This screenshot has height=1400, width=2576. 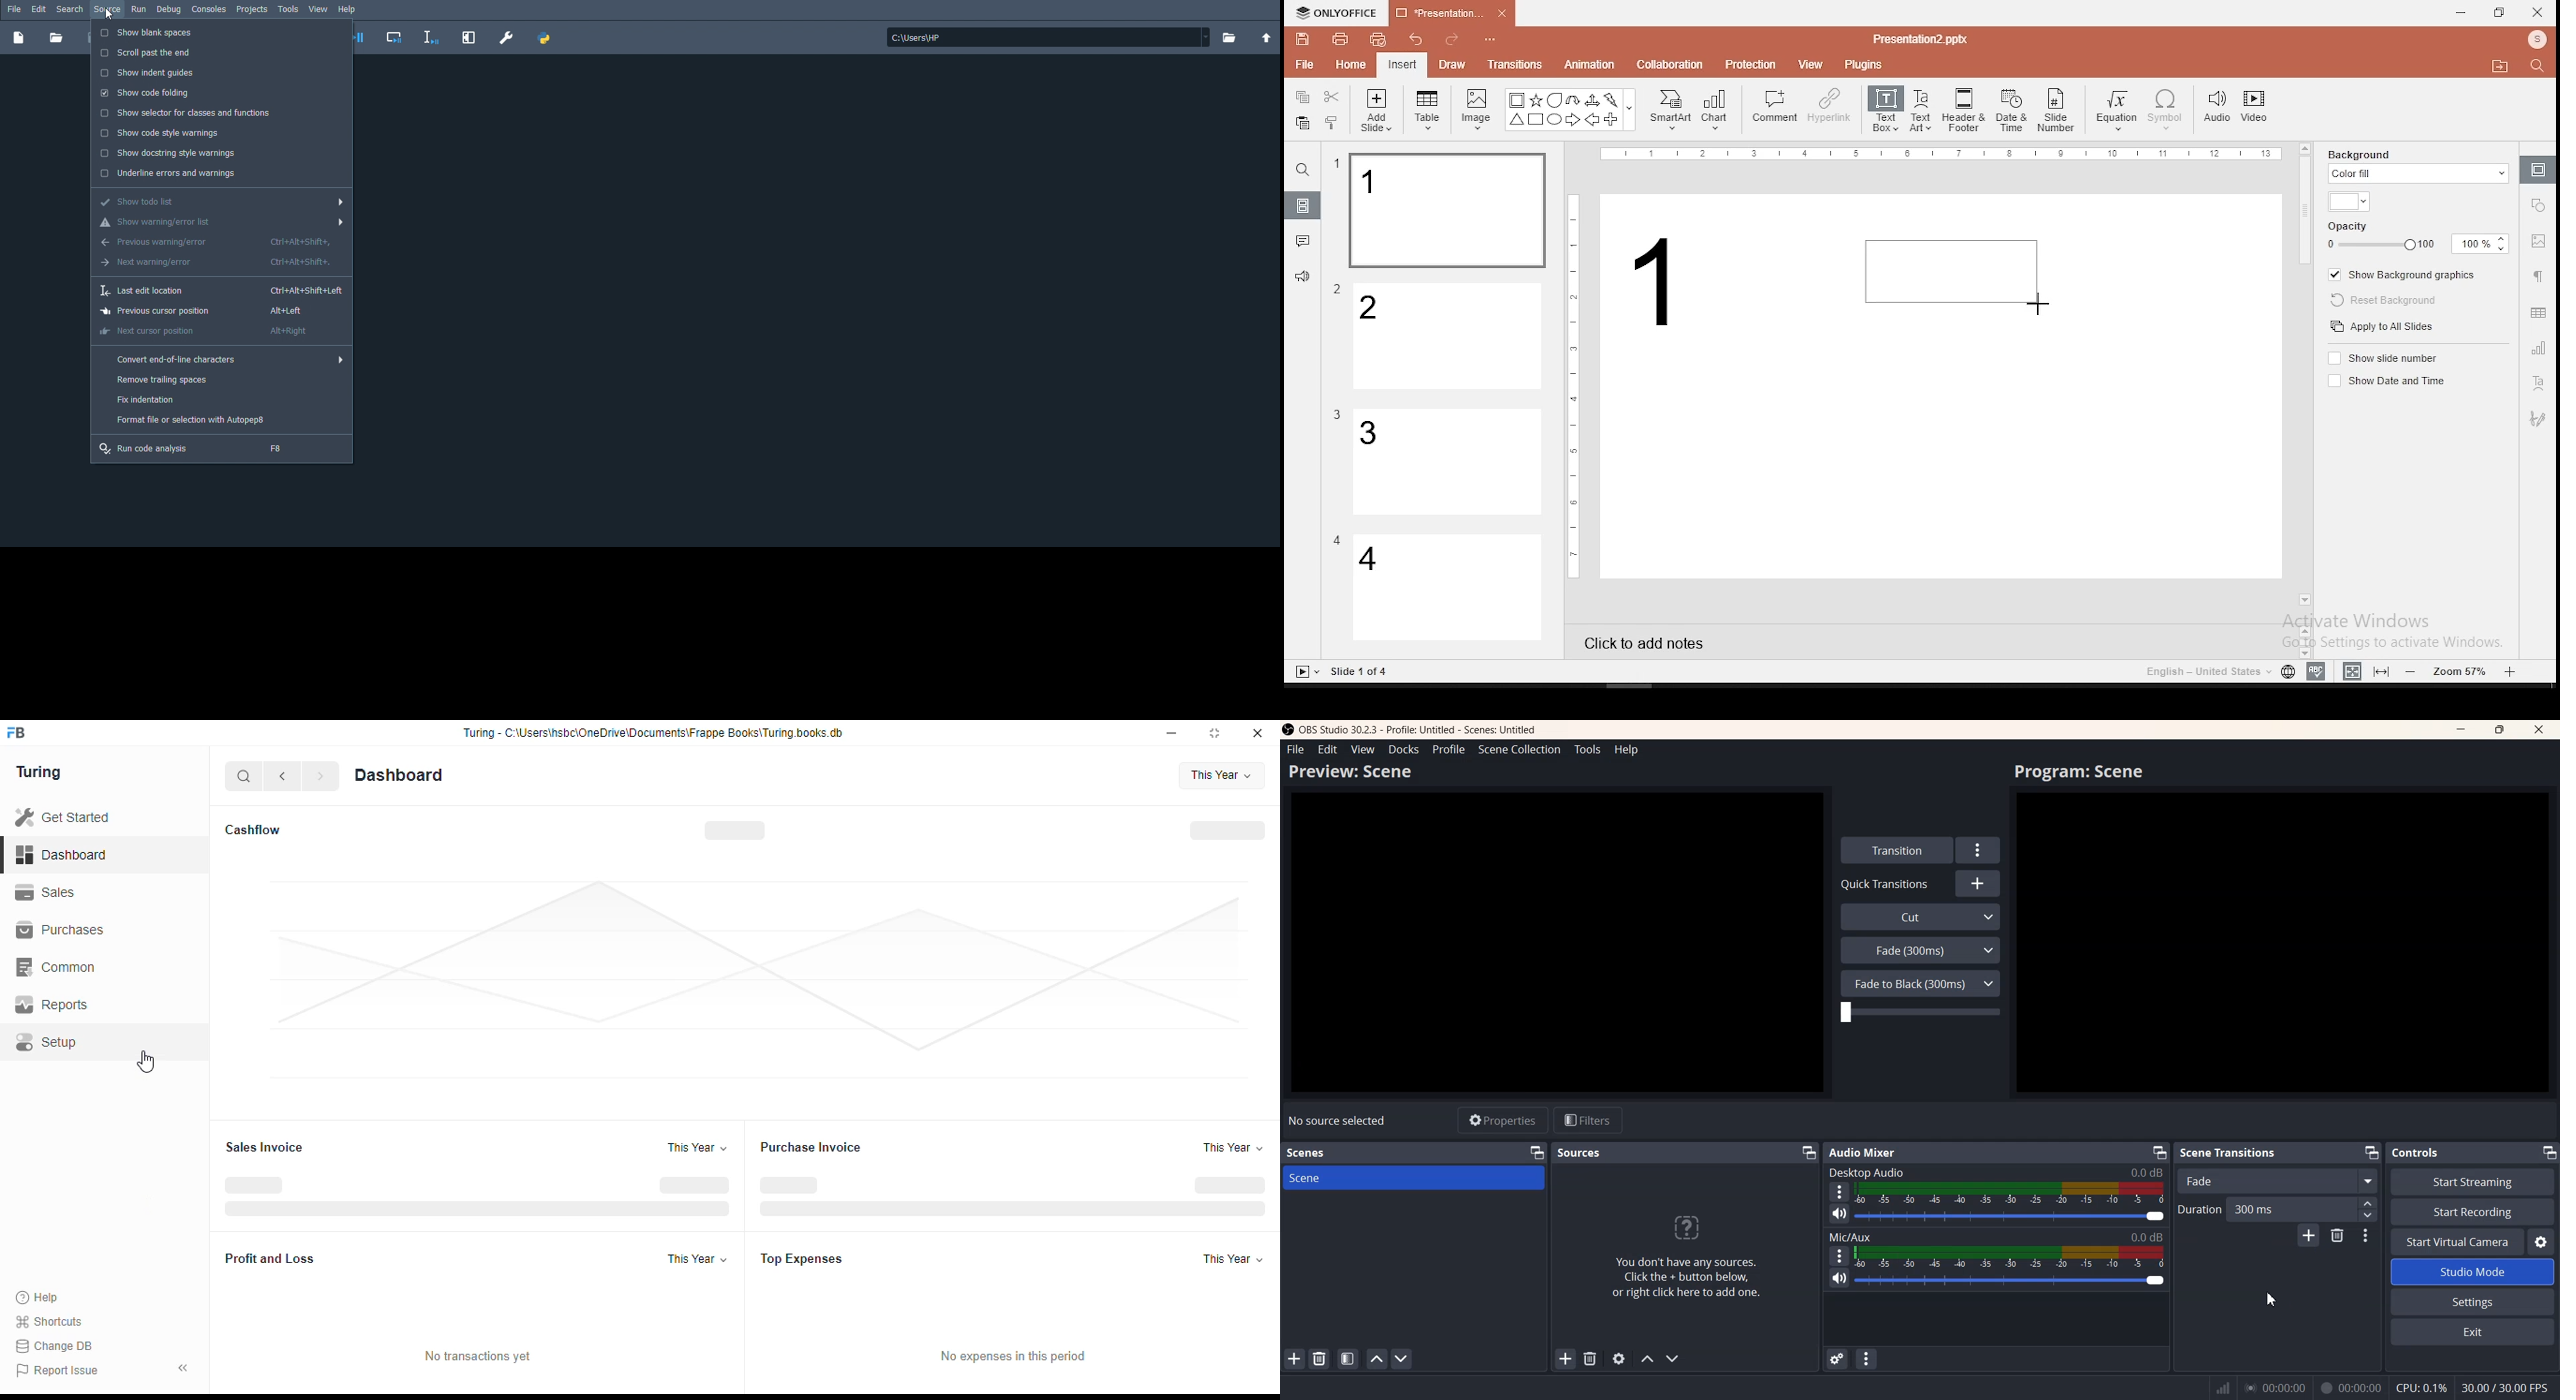 I want to click on Previous warning/error, so click(x=215, y=243).